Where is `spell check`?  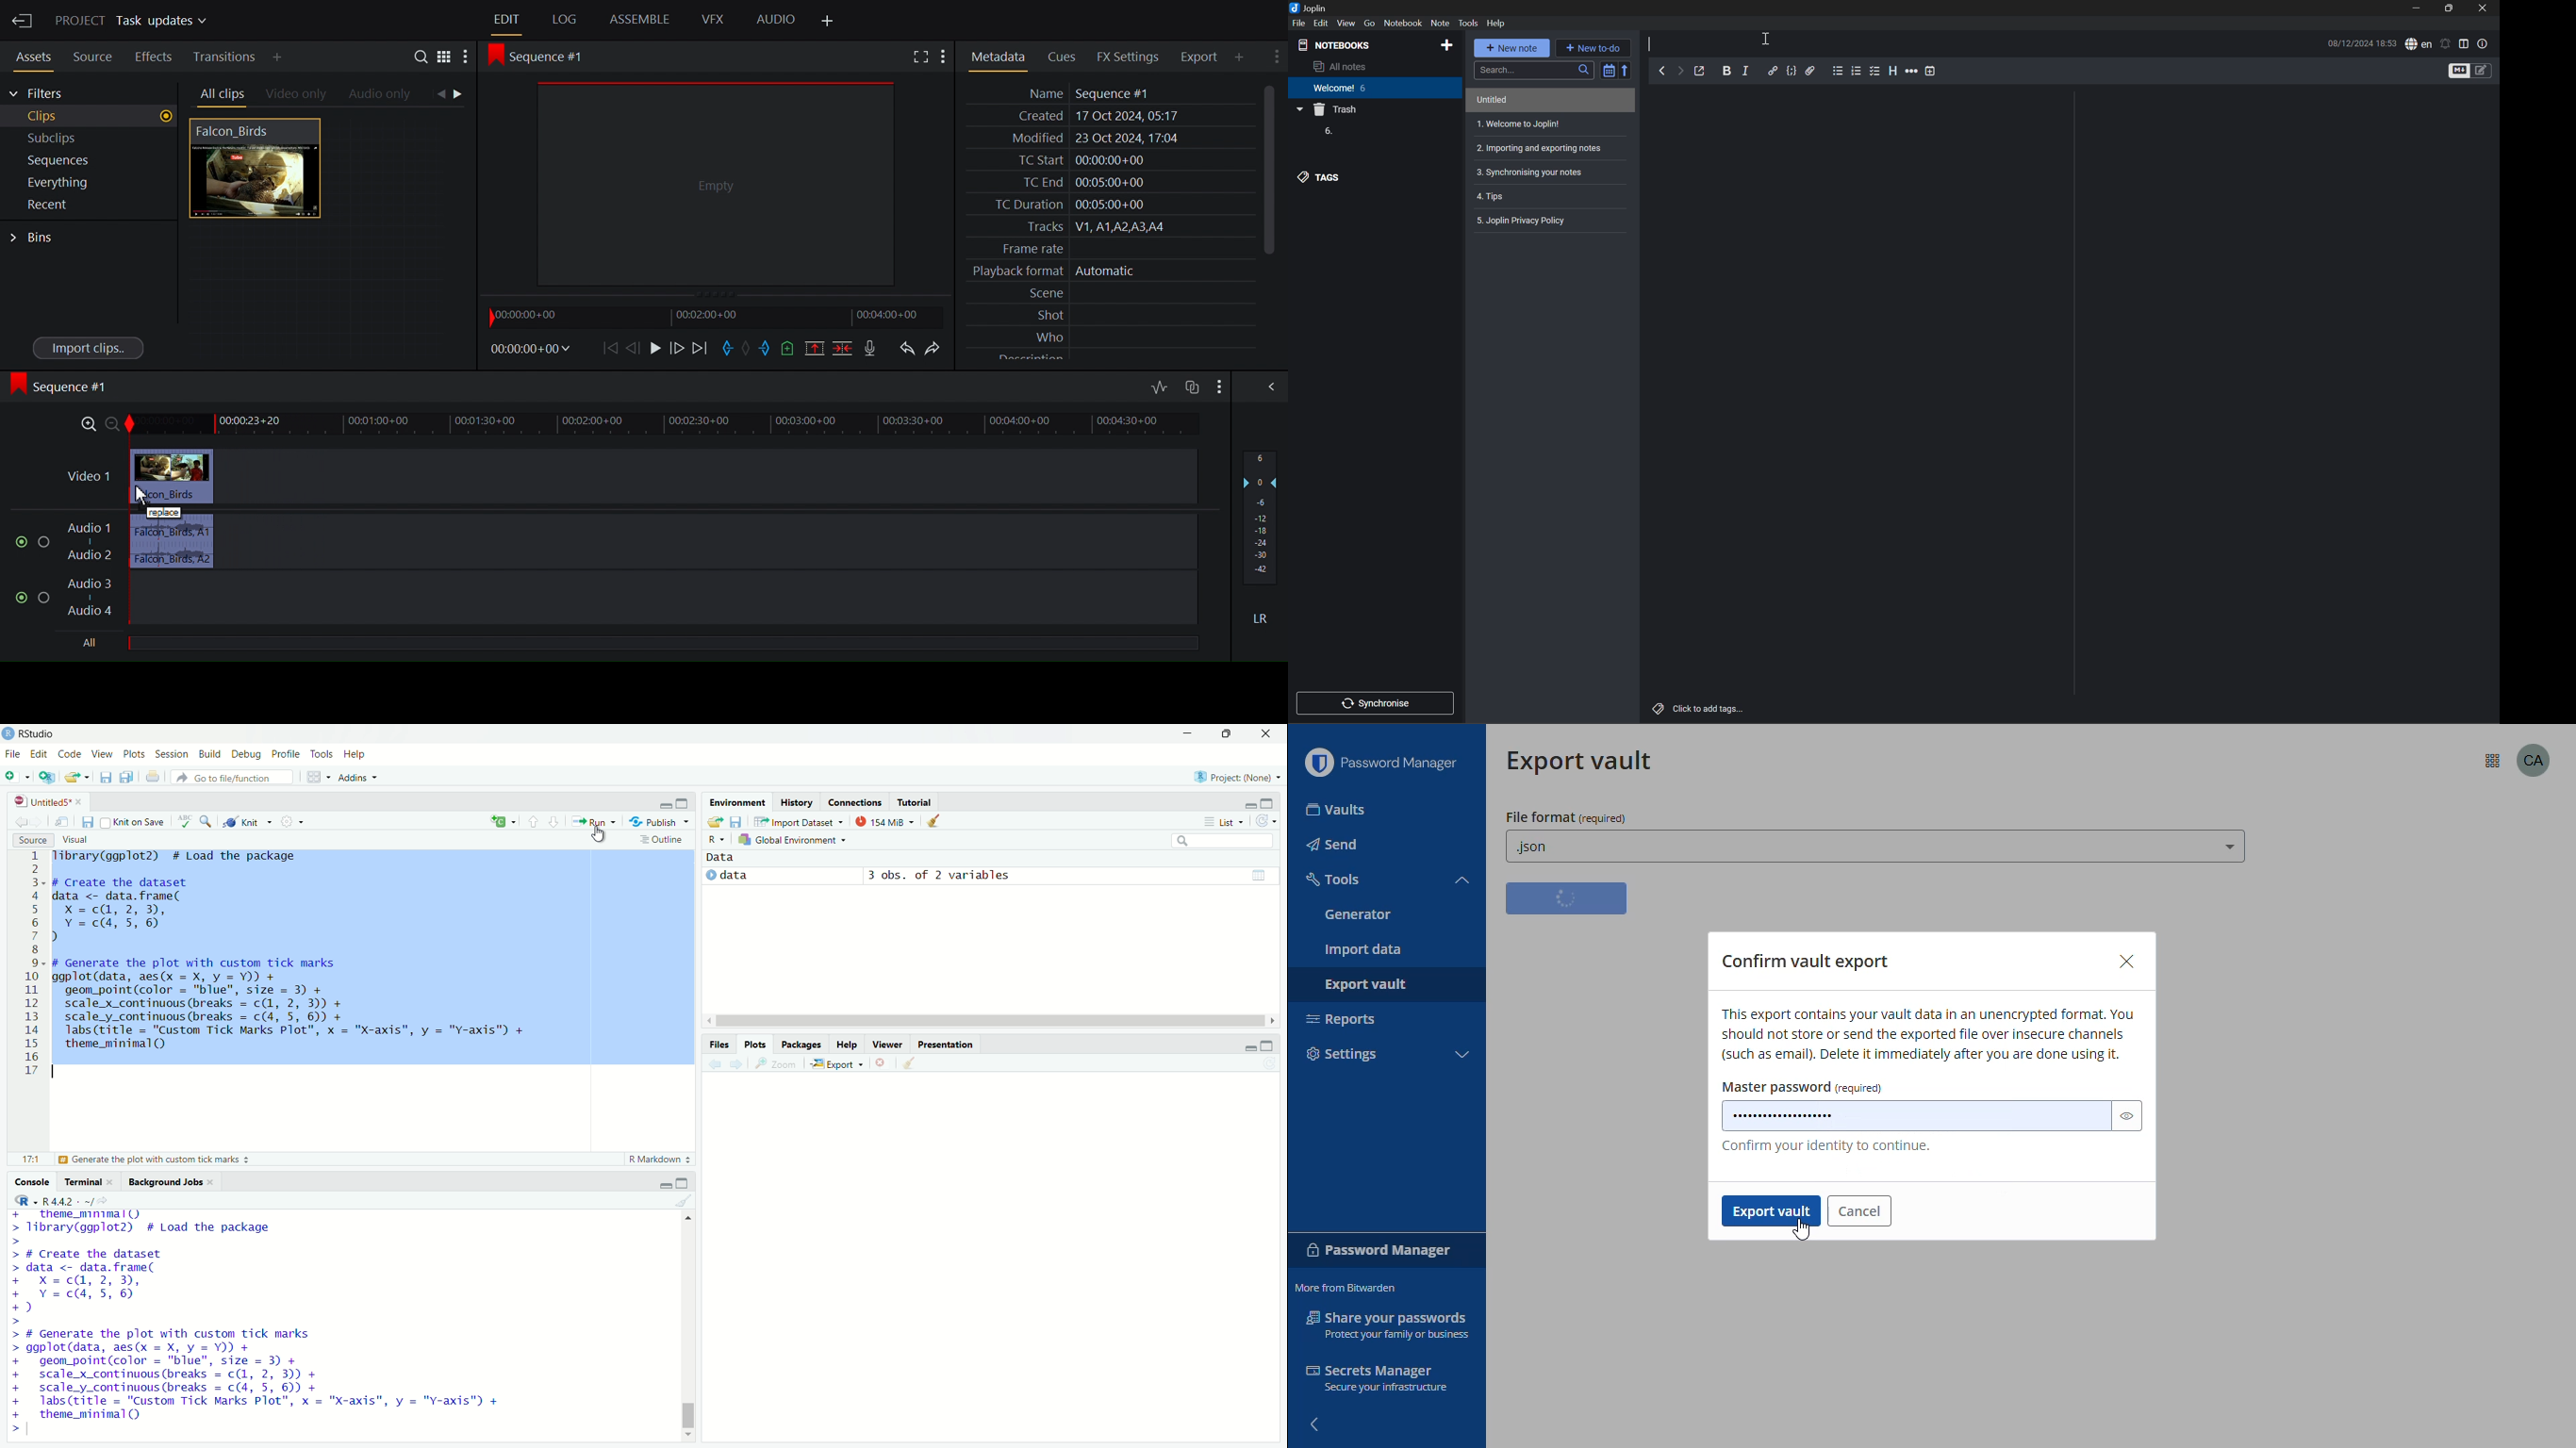 spell check is located at coordinates (187, 821).